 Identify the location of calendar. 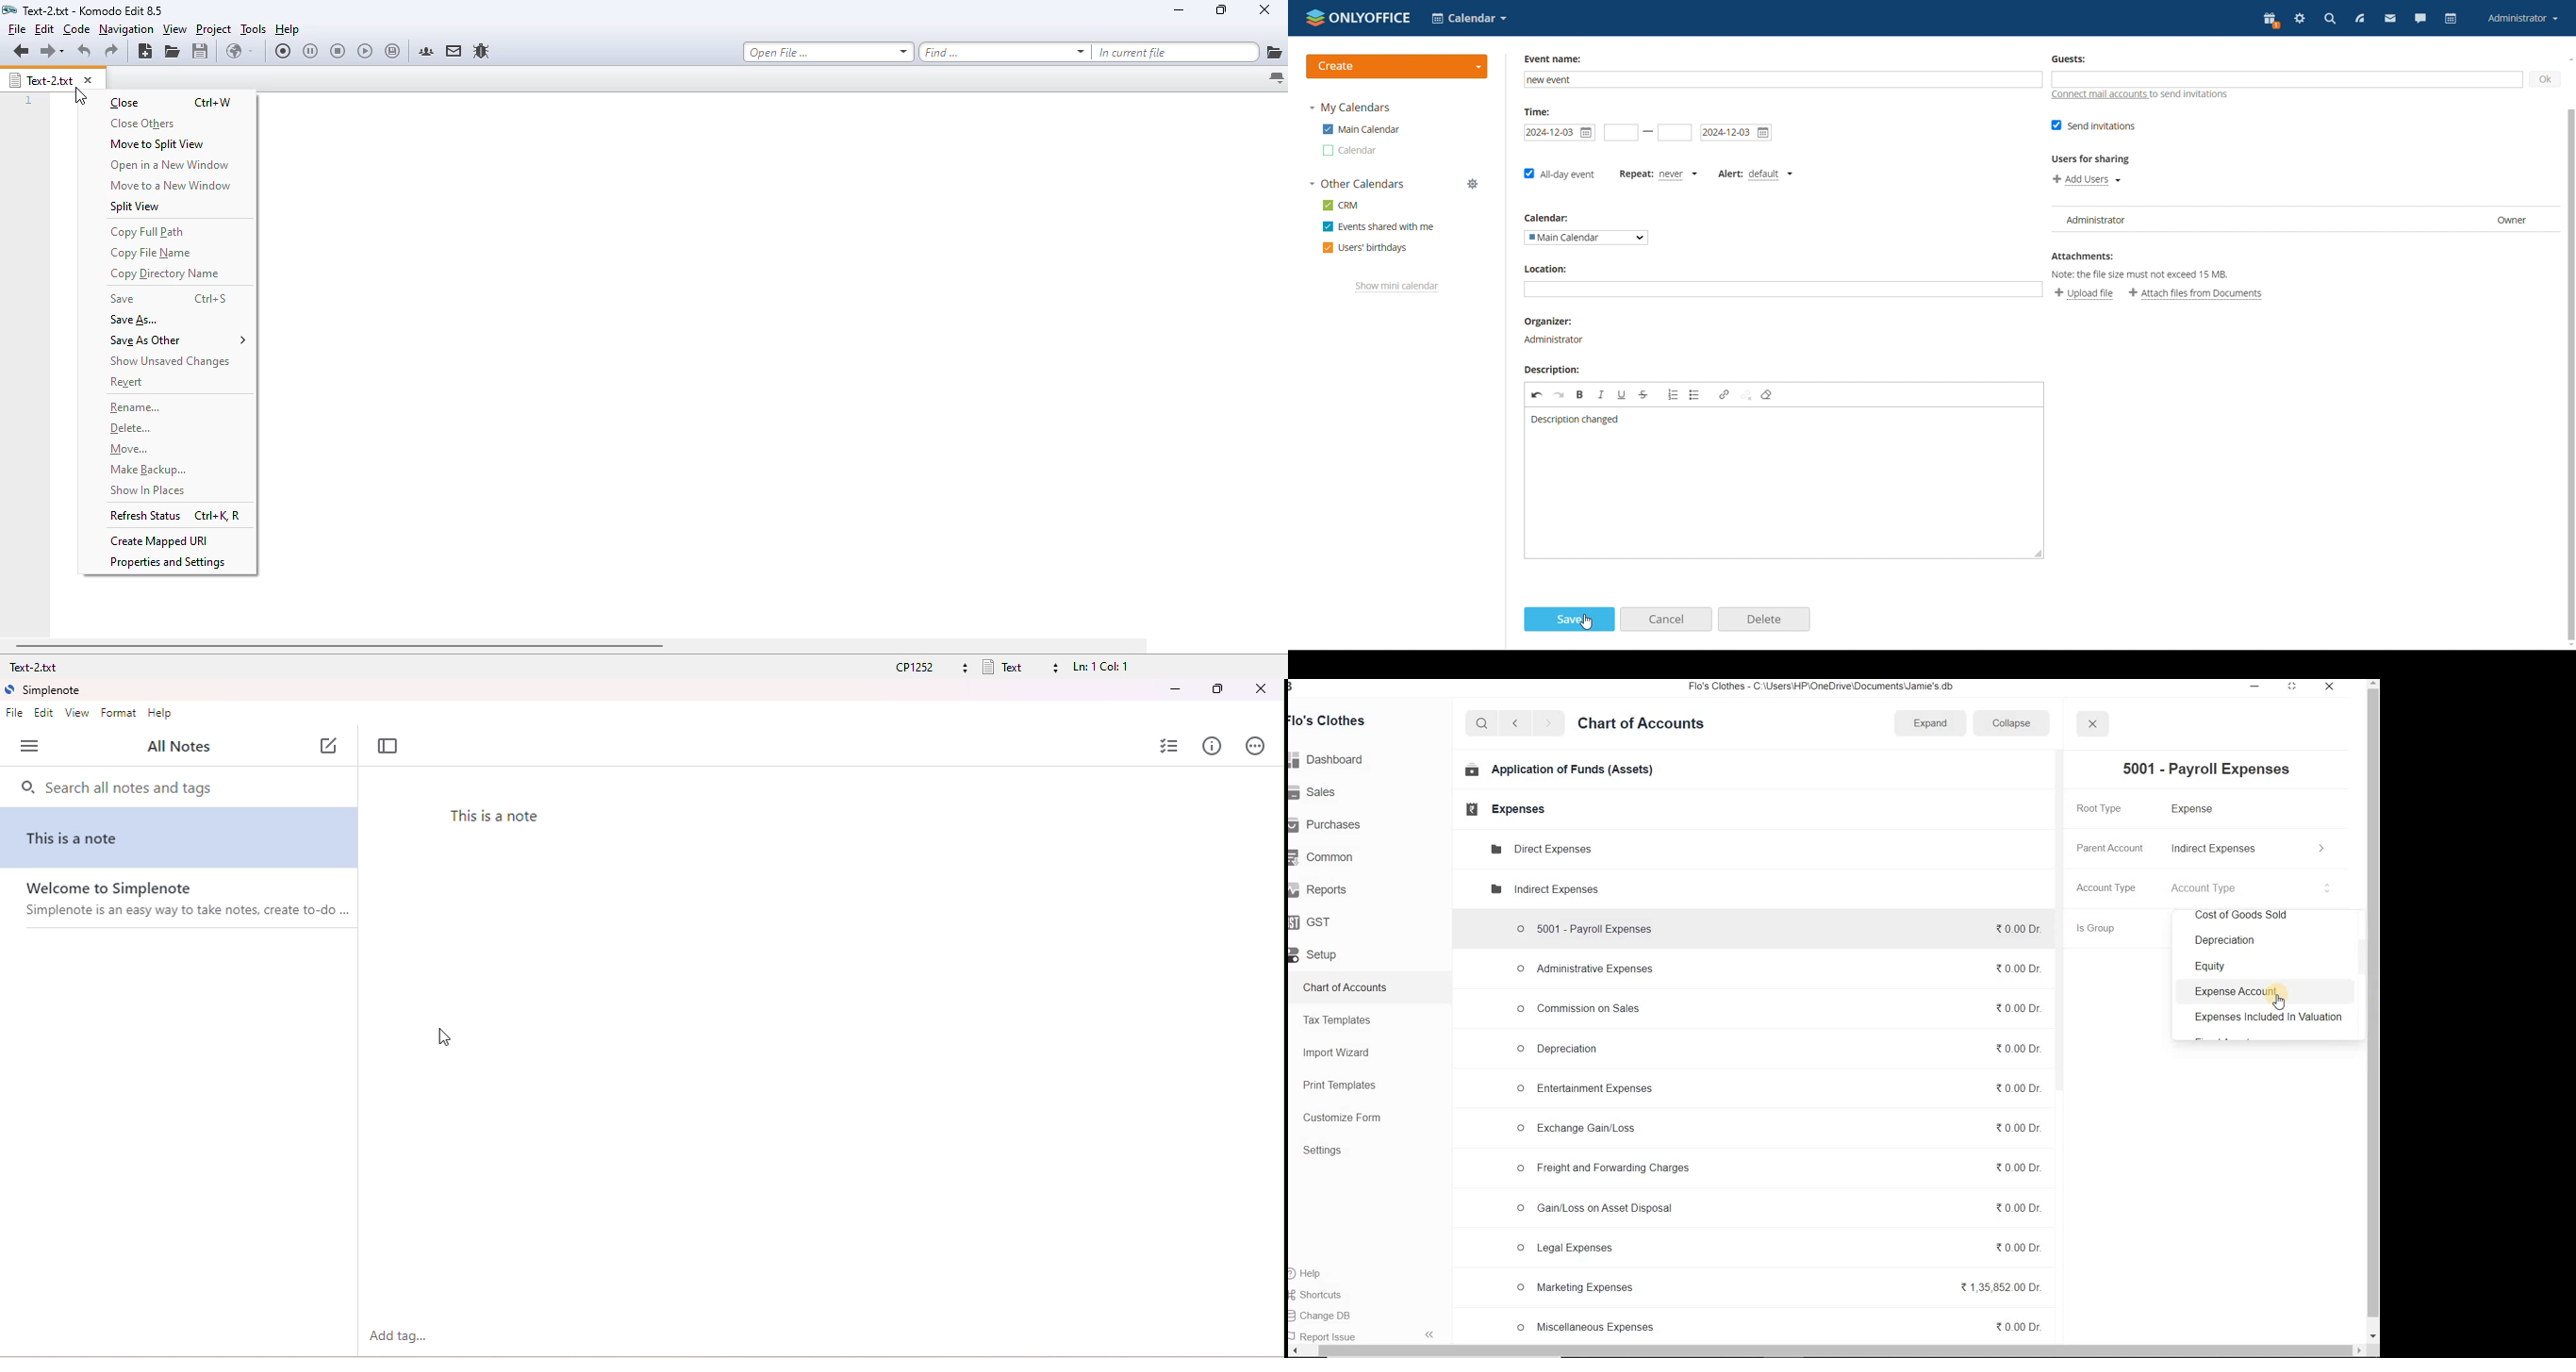
(2453, 19).